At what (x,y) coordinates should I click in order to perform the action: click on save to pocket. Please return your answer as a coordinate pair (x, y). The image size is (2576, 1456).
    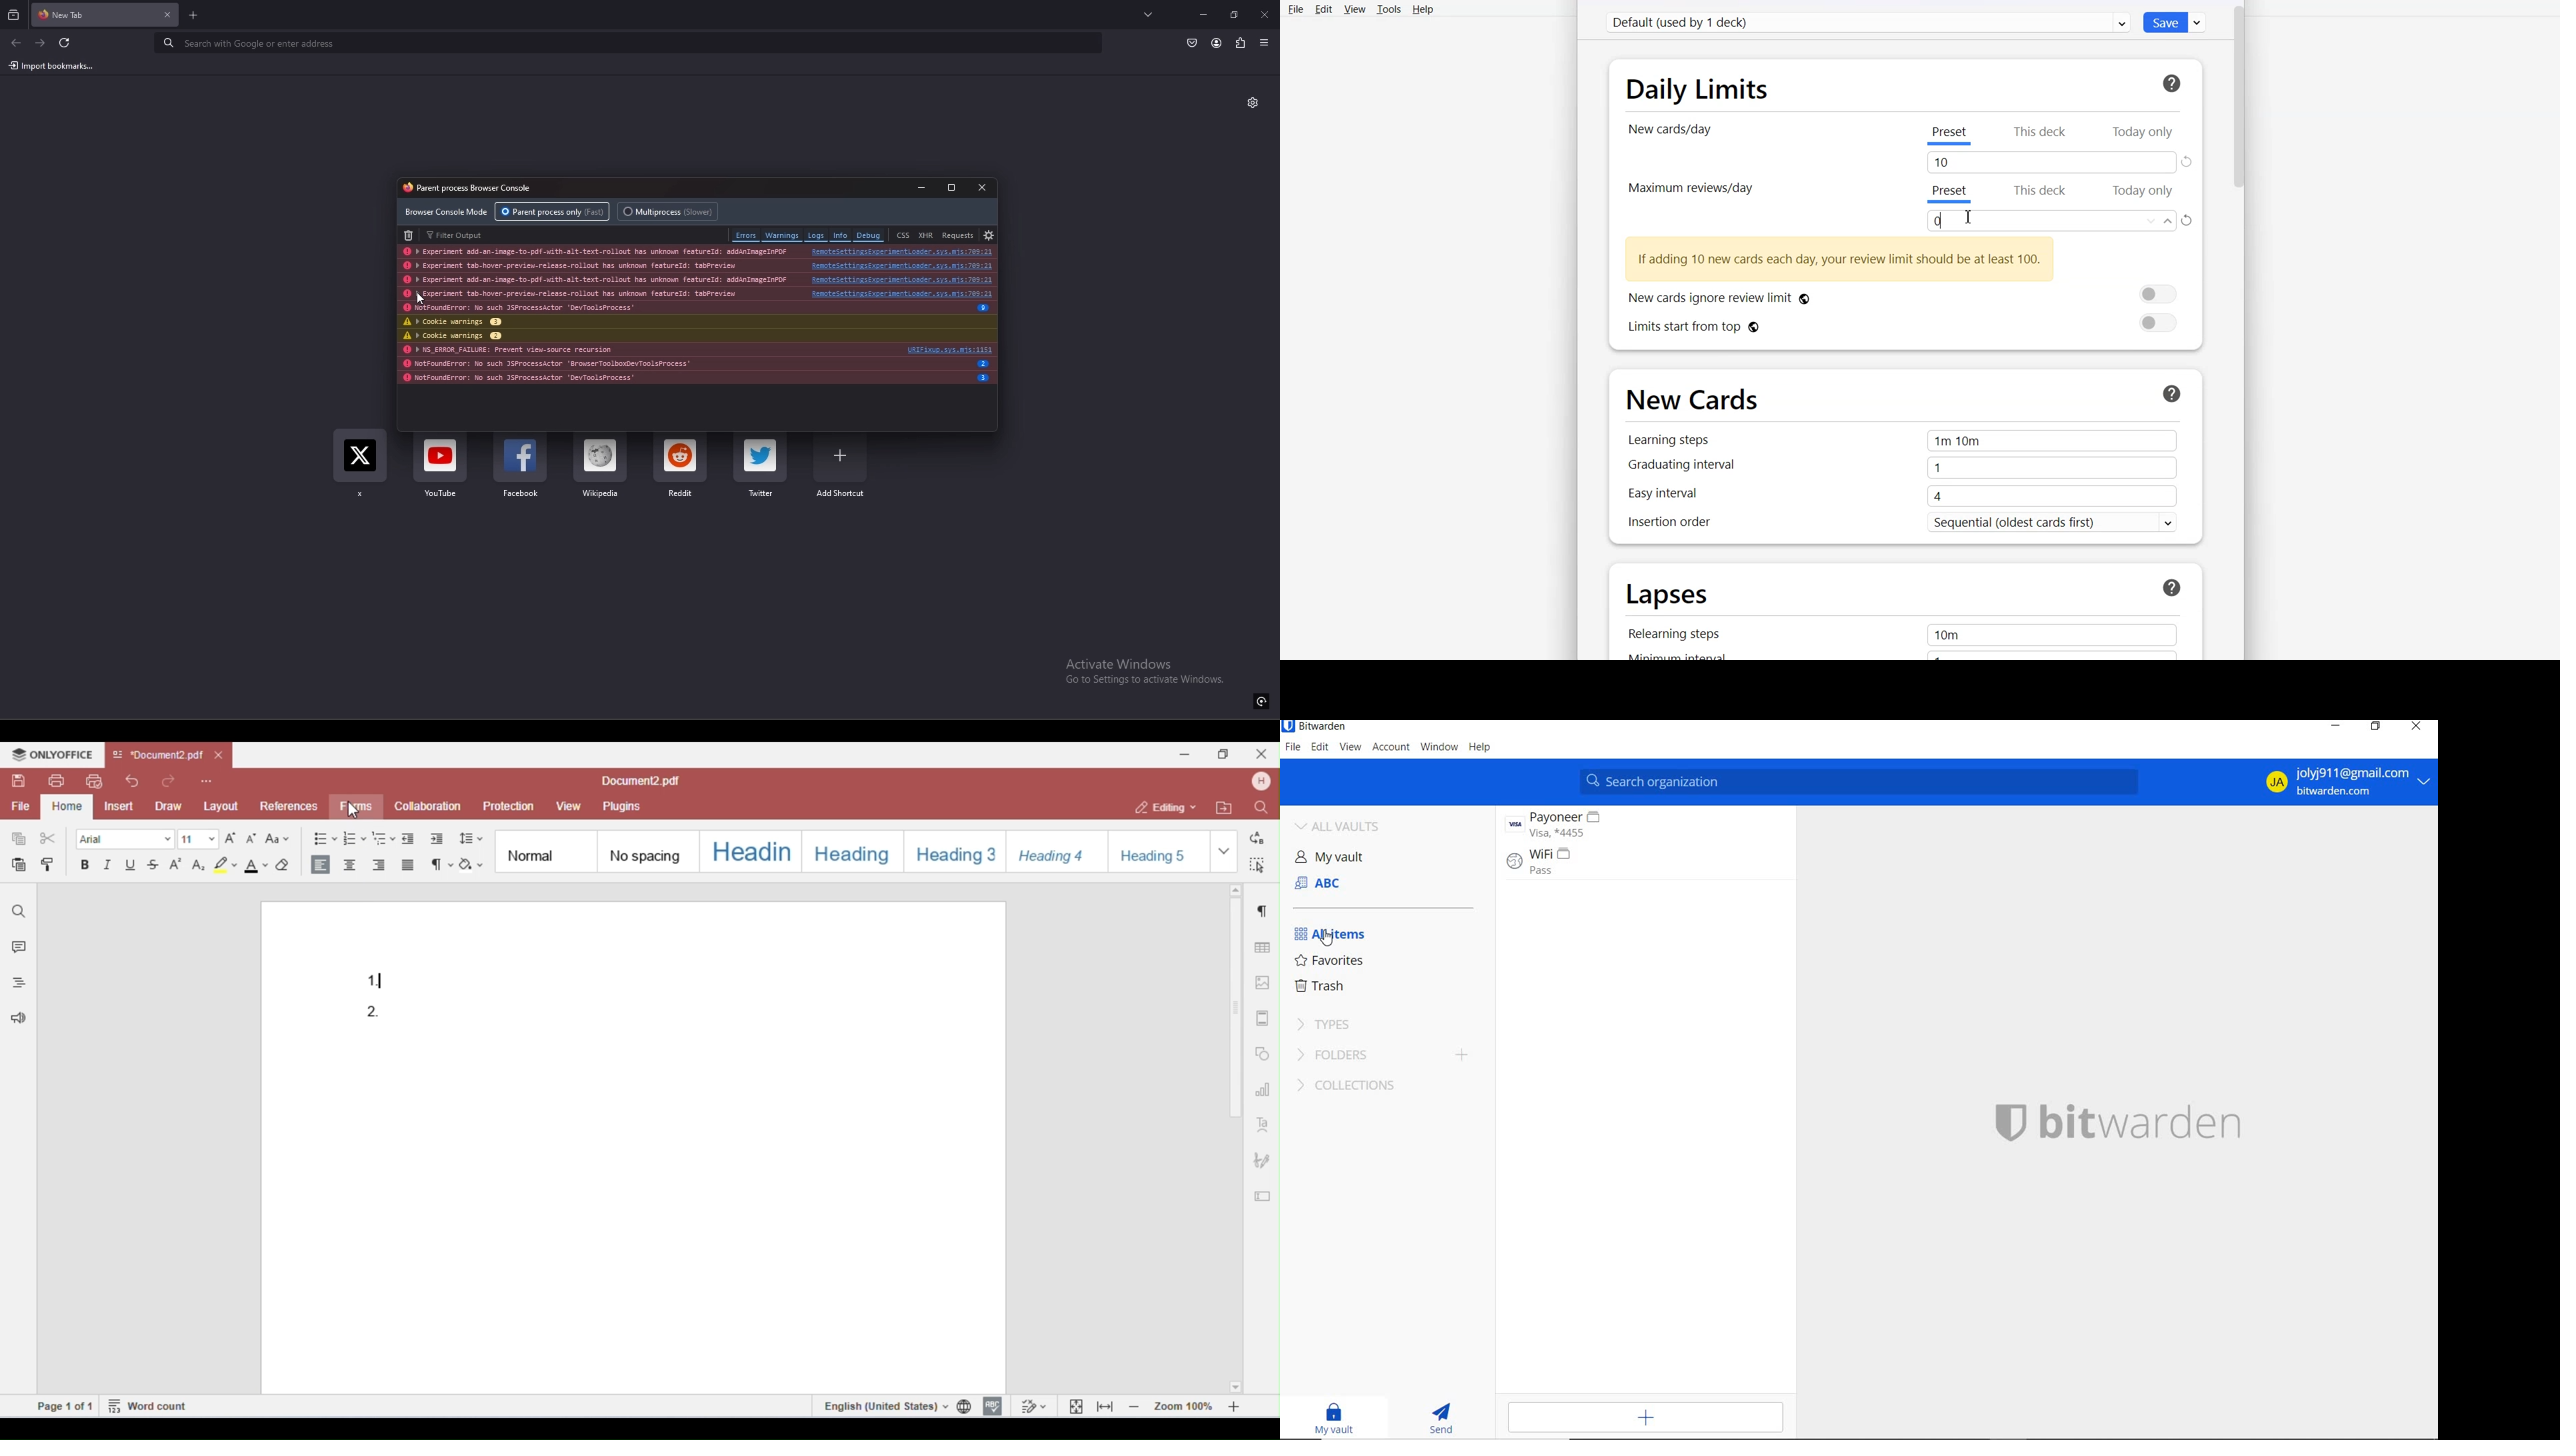
    Looking at the image, I should click on (1191, 43).